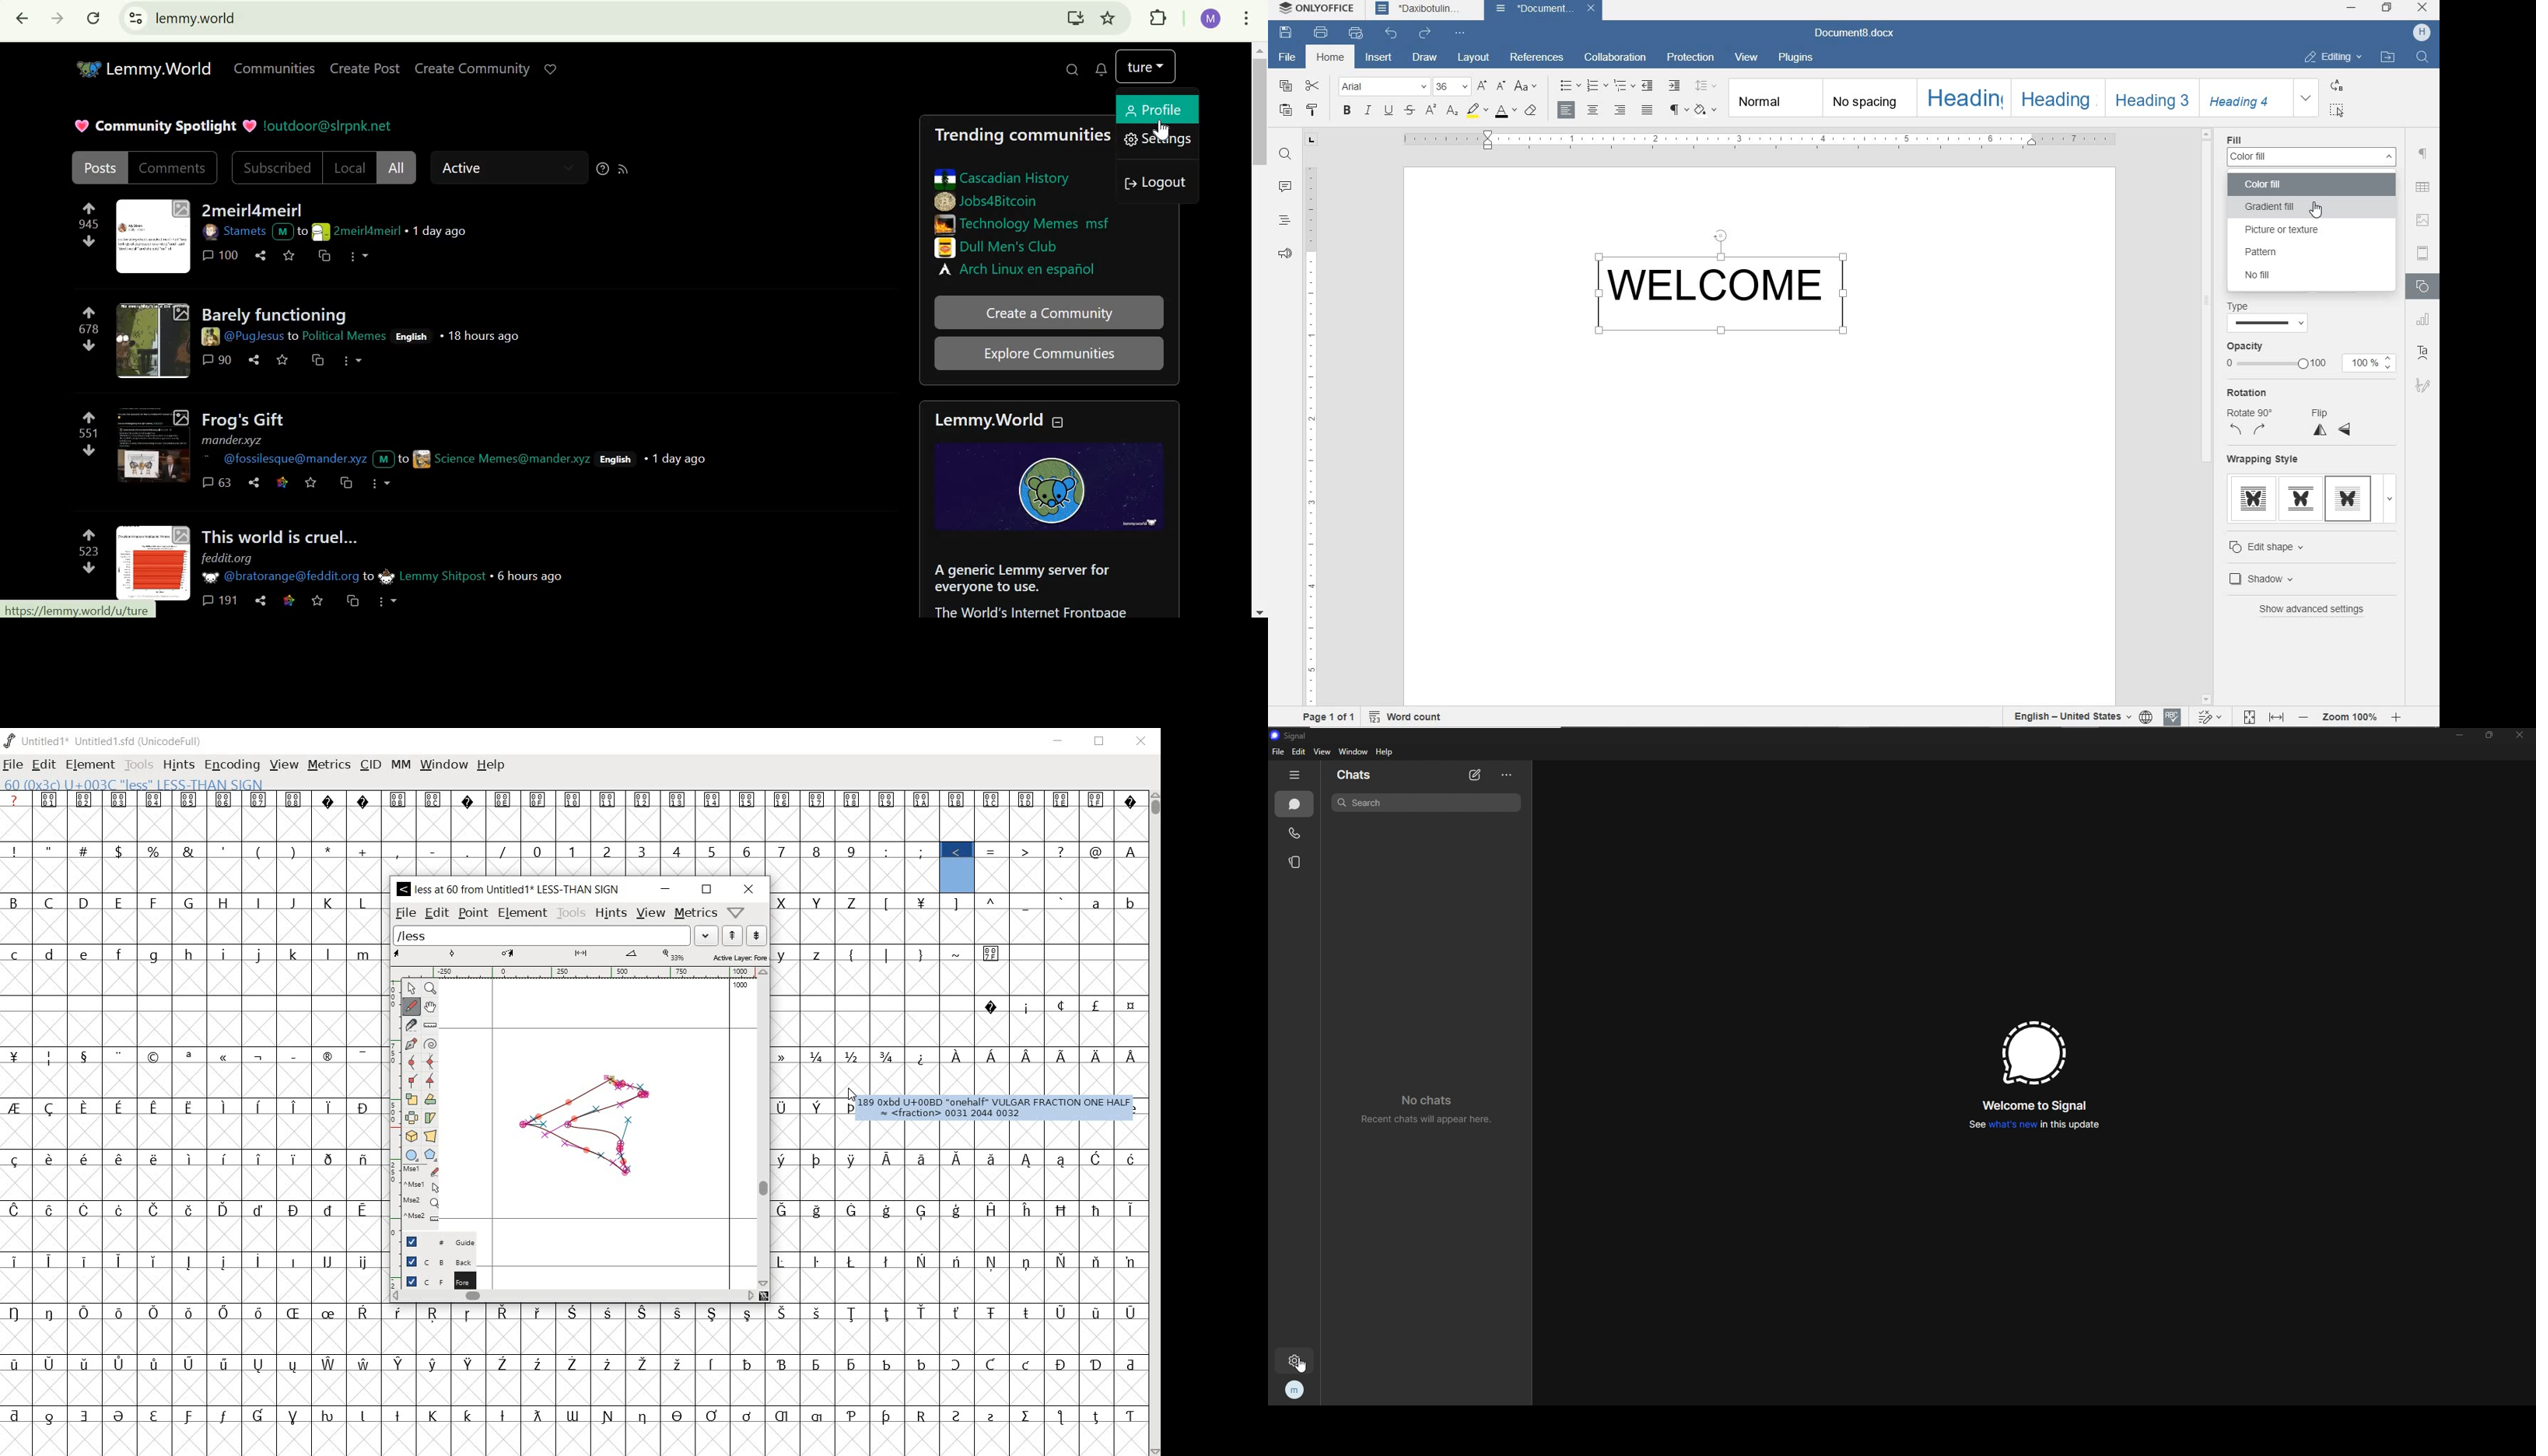 This screenshot has height=1456, width=2548. I want to click on wrapping style, so click(2309, 501).